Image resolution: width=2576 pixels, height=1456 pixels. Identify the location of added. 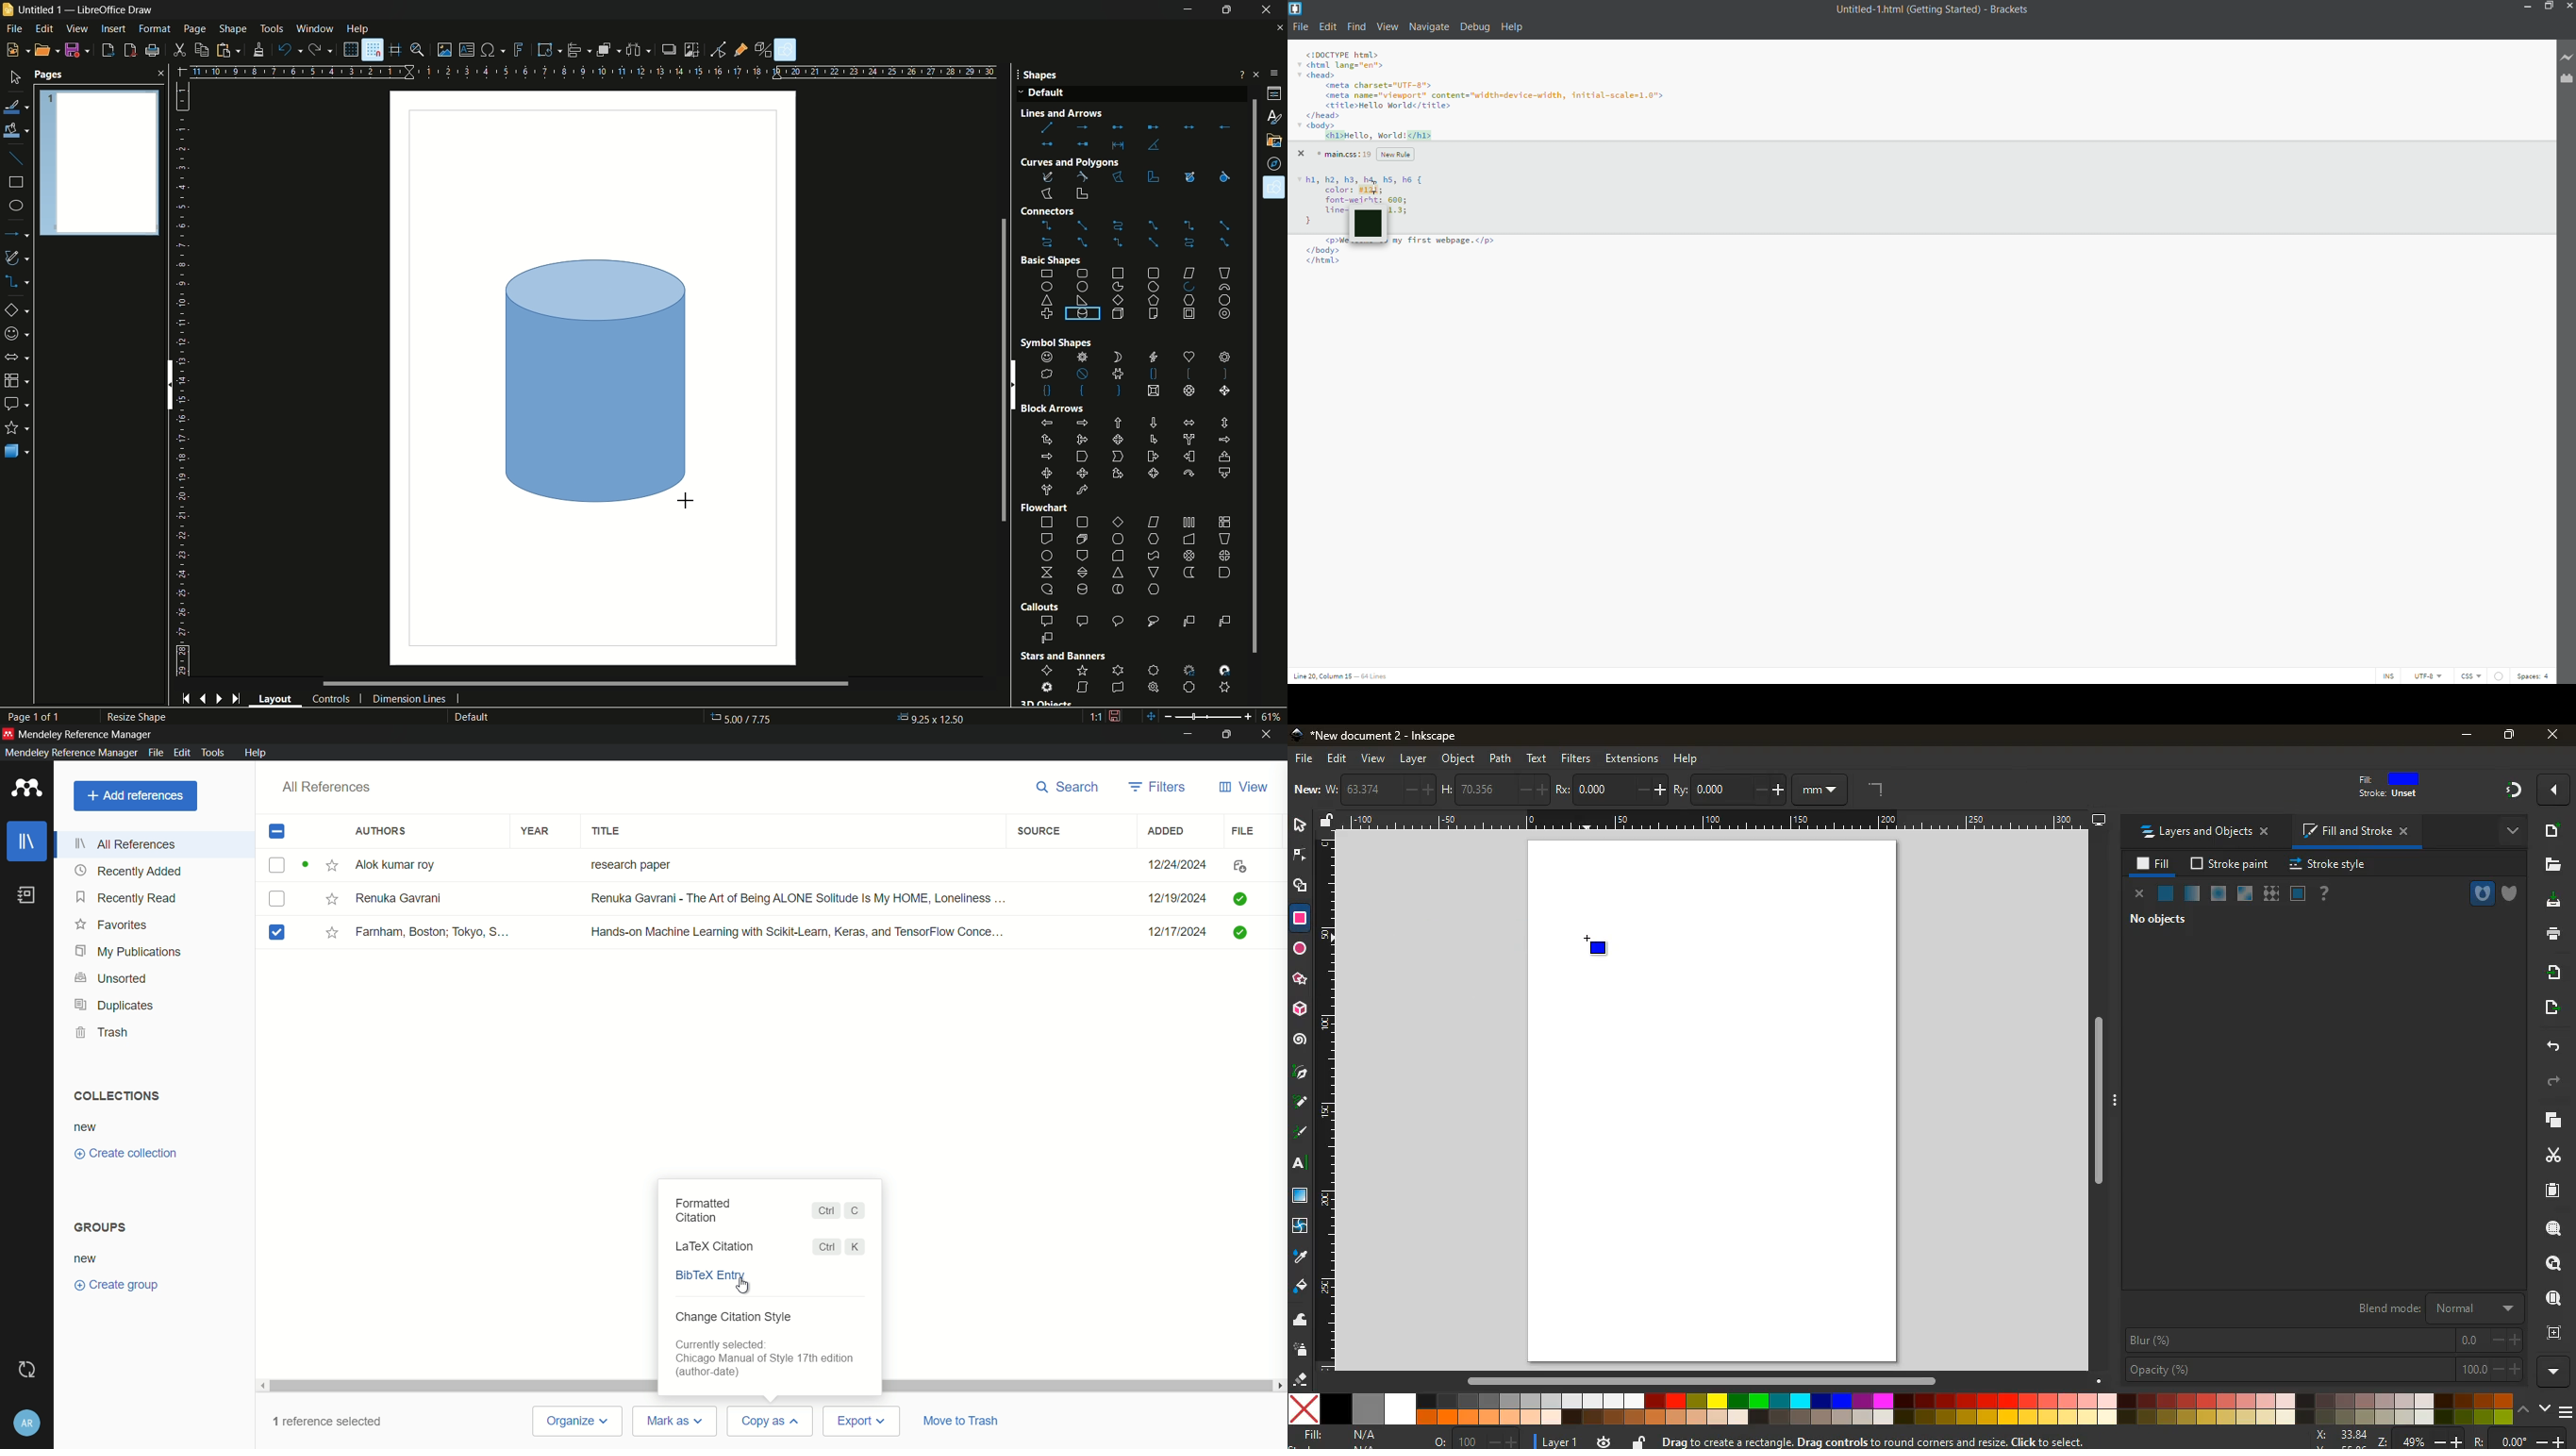
(1167, 831).